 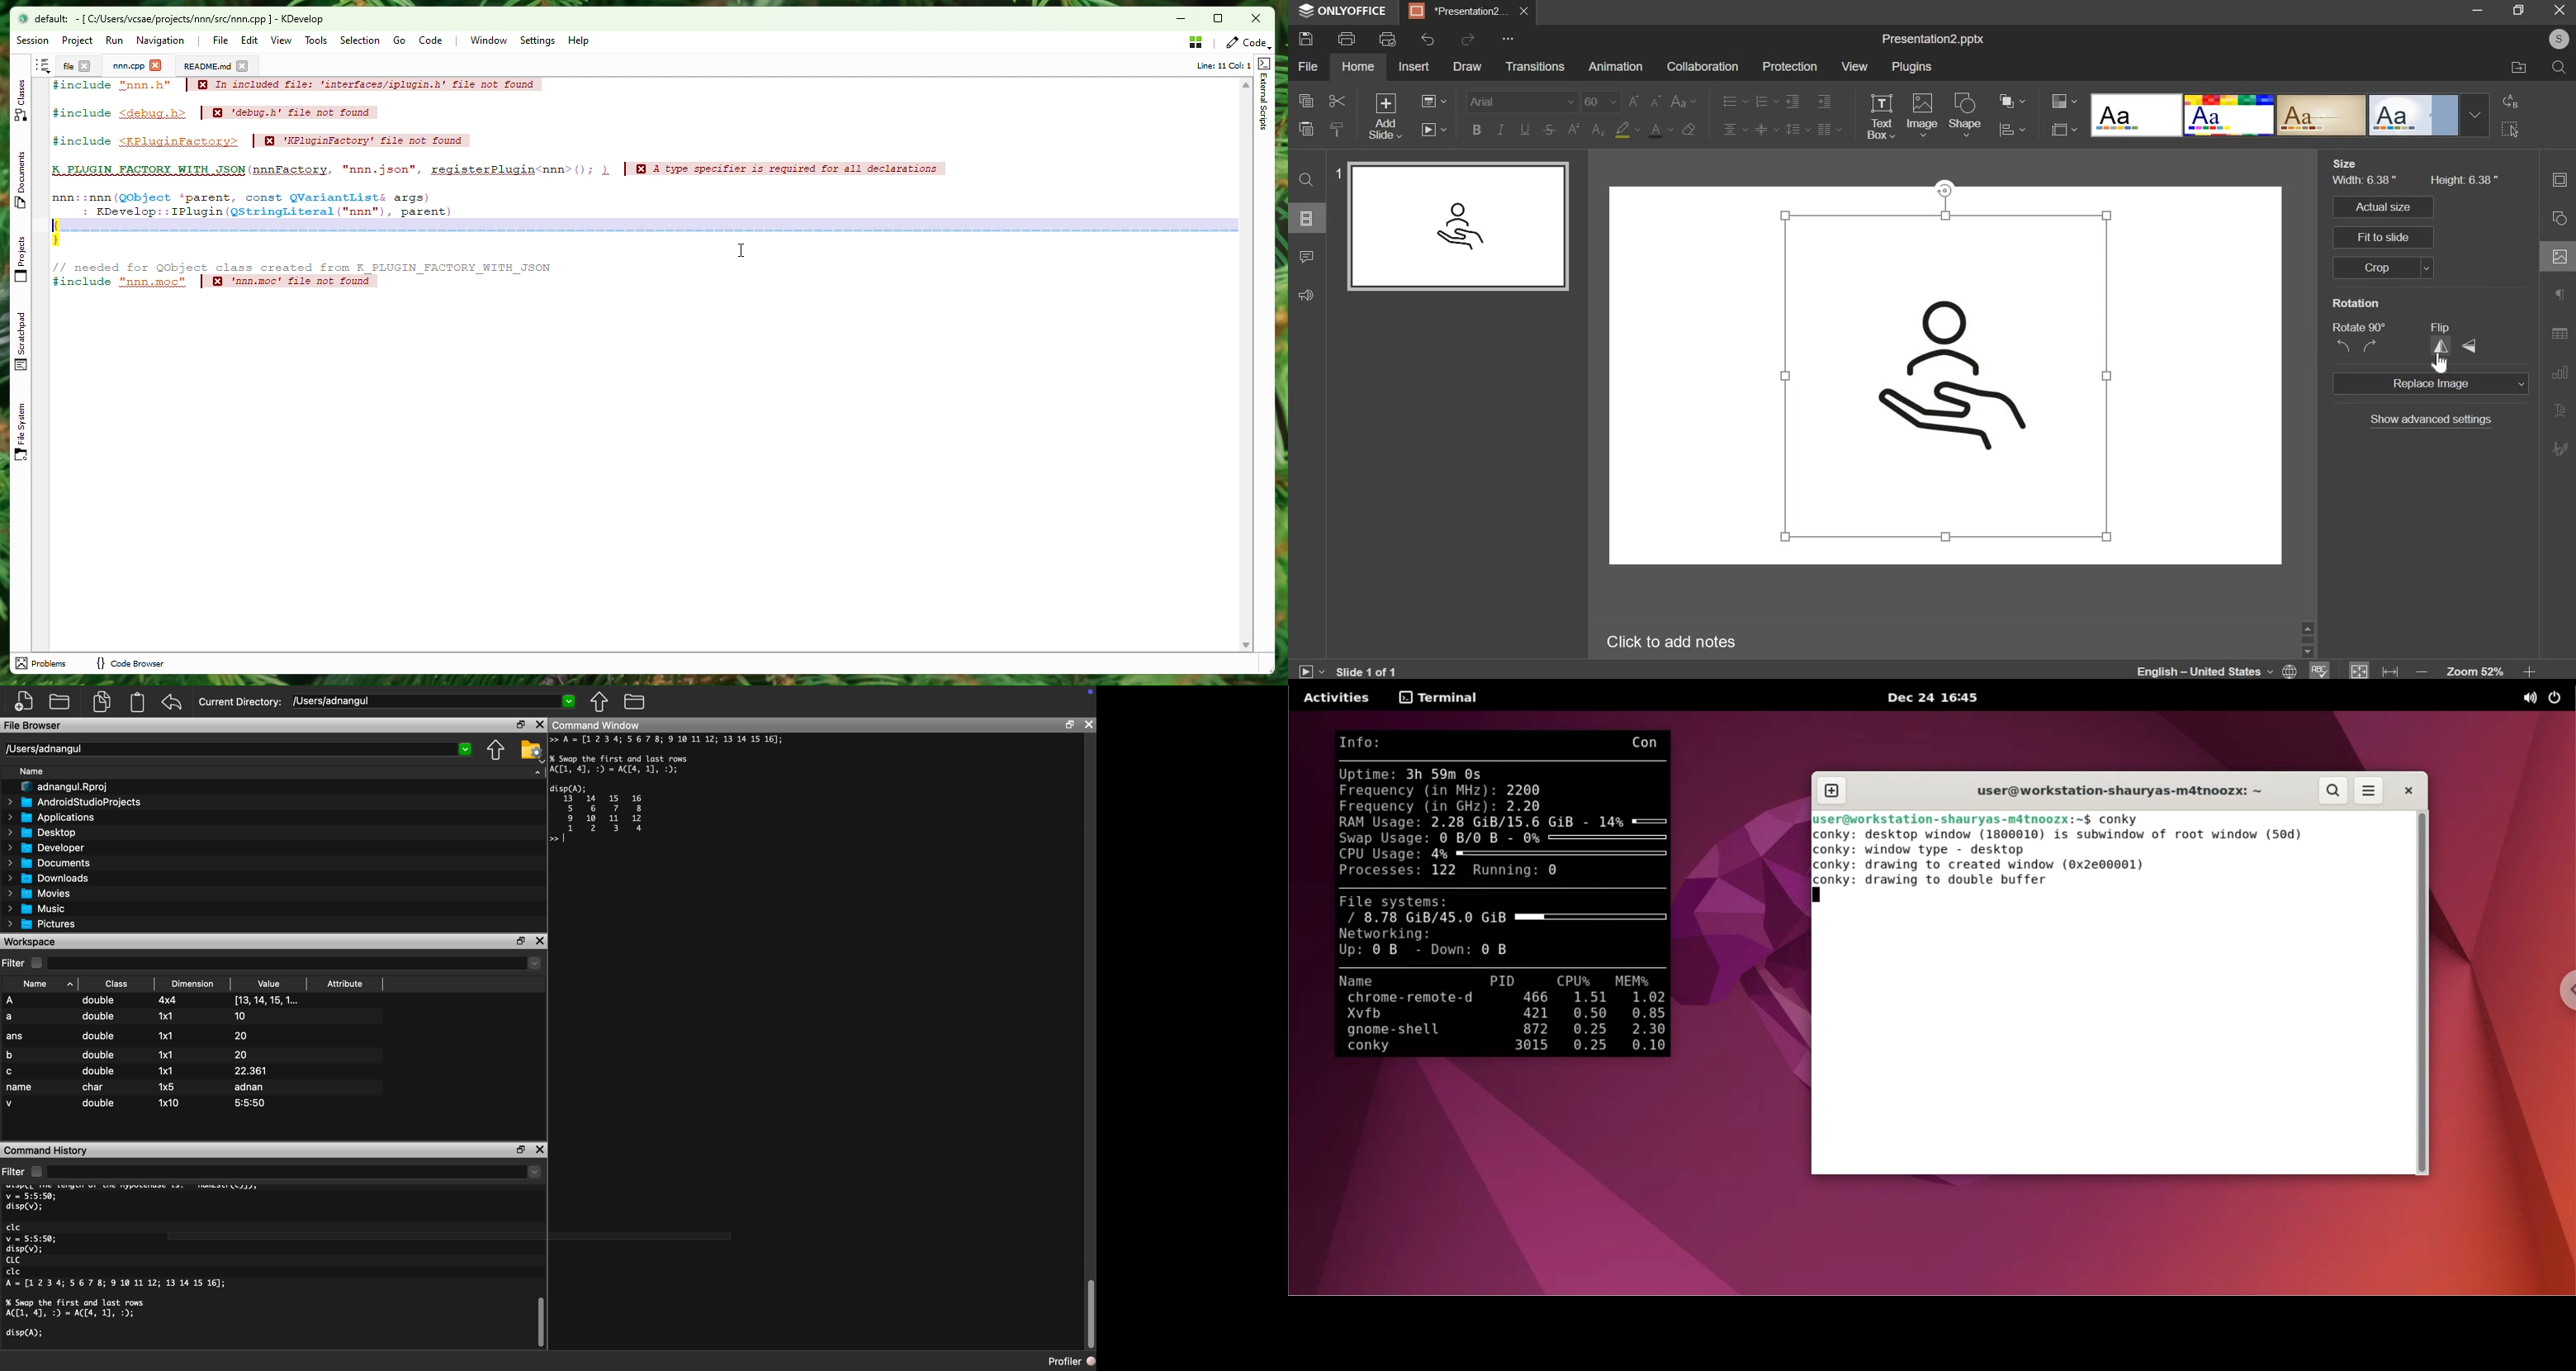 What do you see at coordinates (42, 982) in the screenshot?
I see `Name` at bounding box center [42, 982].